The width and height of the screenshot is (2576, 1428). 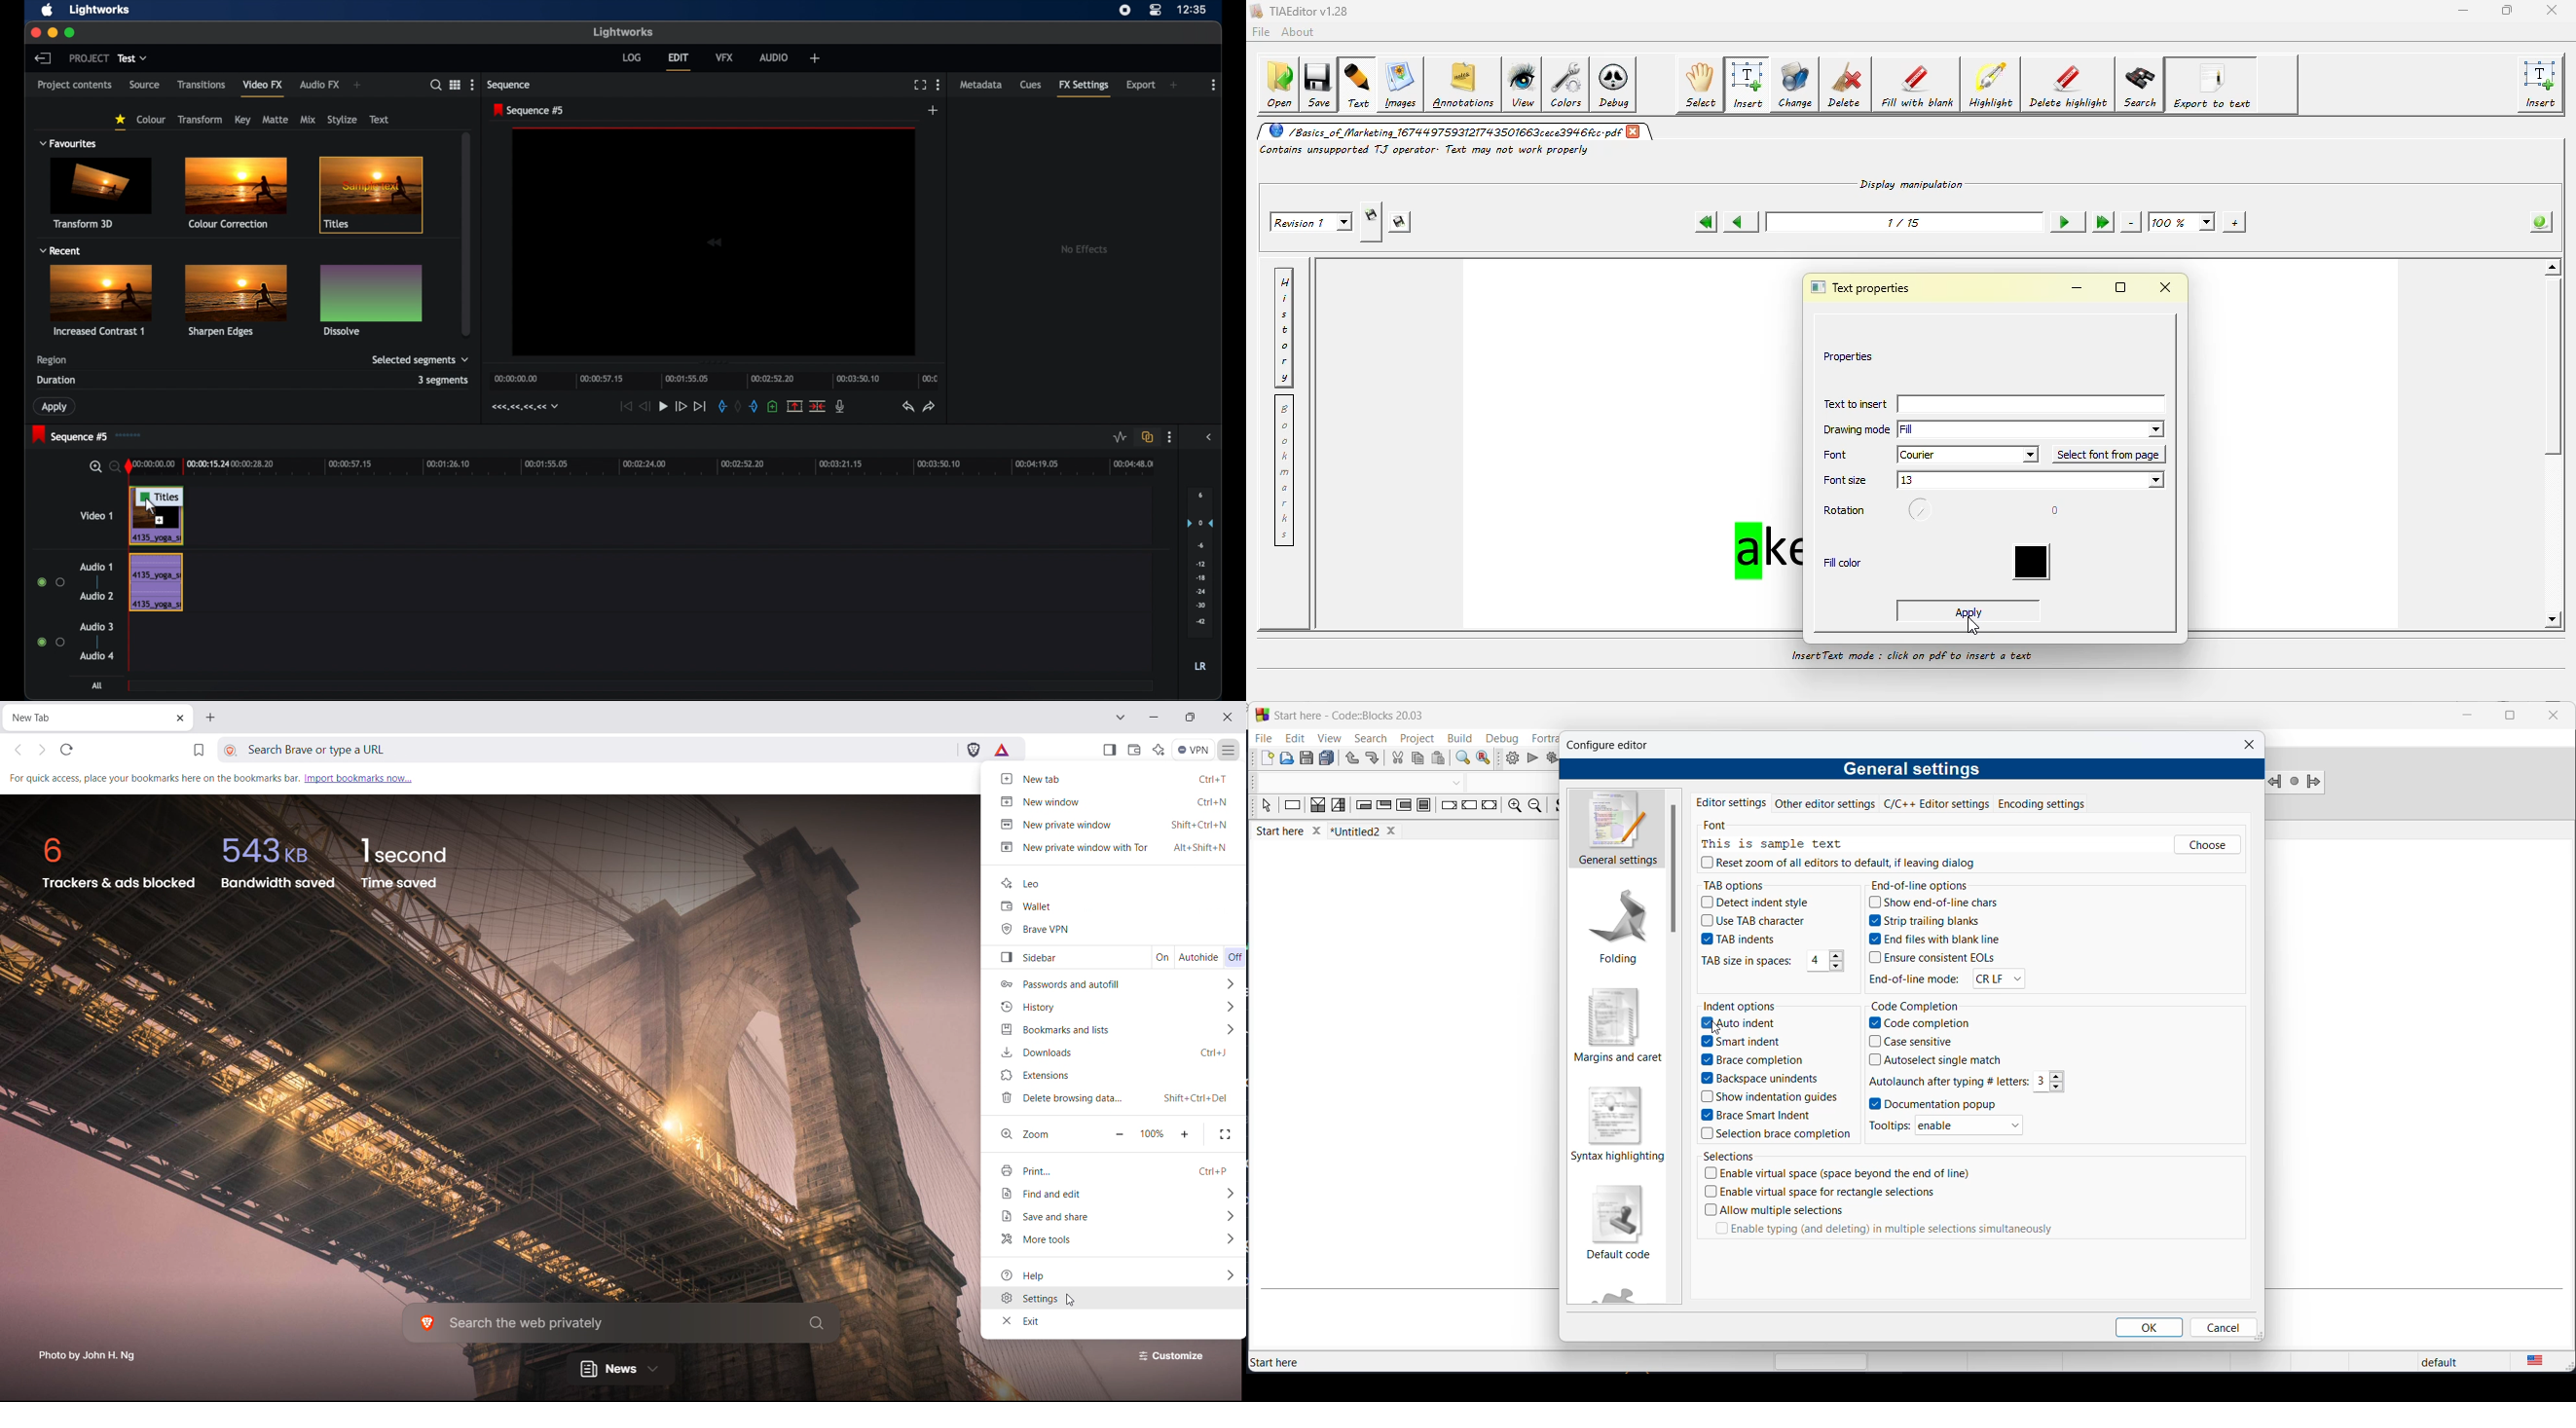 What do you see at coordinates (1169, 437) in the screenshot?
I see `more options` at bounding box center [1169, 437].